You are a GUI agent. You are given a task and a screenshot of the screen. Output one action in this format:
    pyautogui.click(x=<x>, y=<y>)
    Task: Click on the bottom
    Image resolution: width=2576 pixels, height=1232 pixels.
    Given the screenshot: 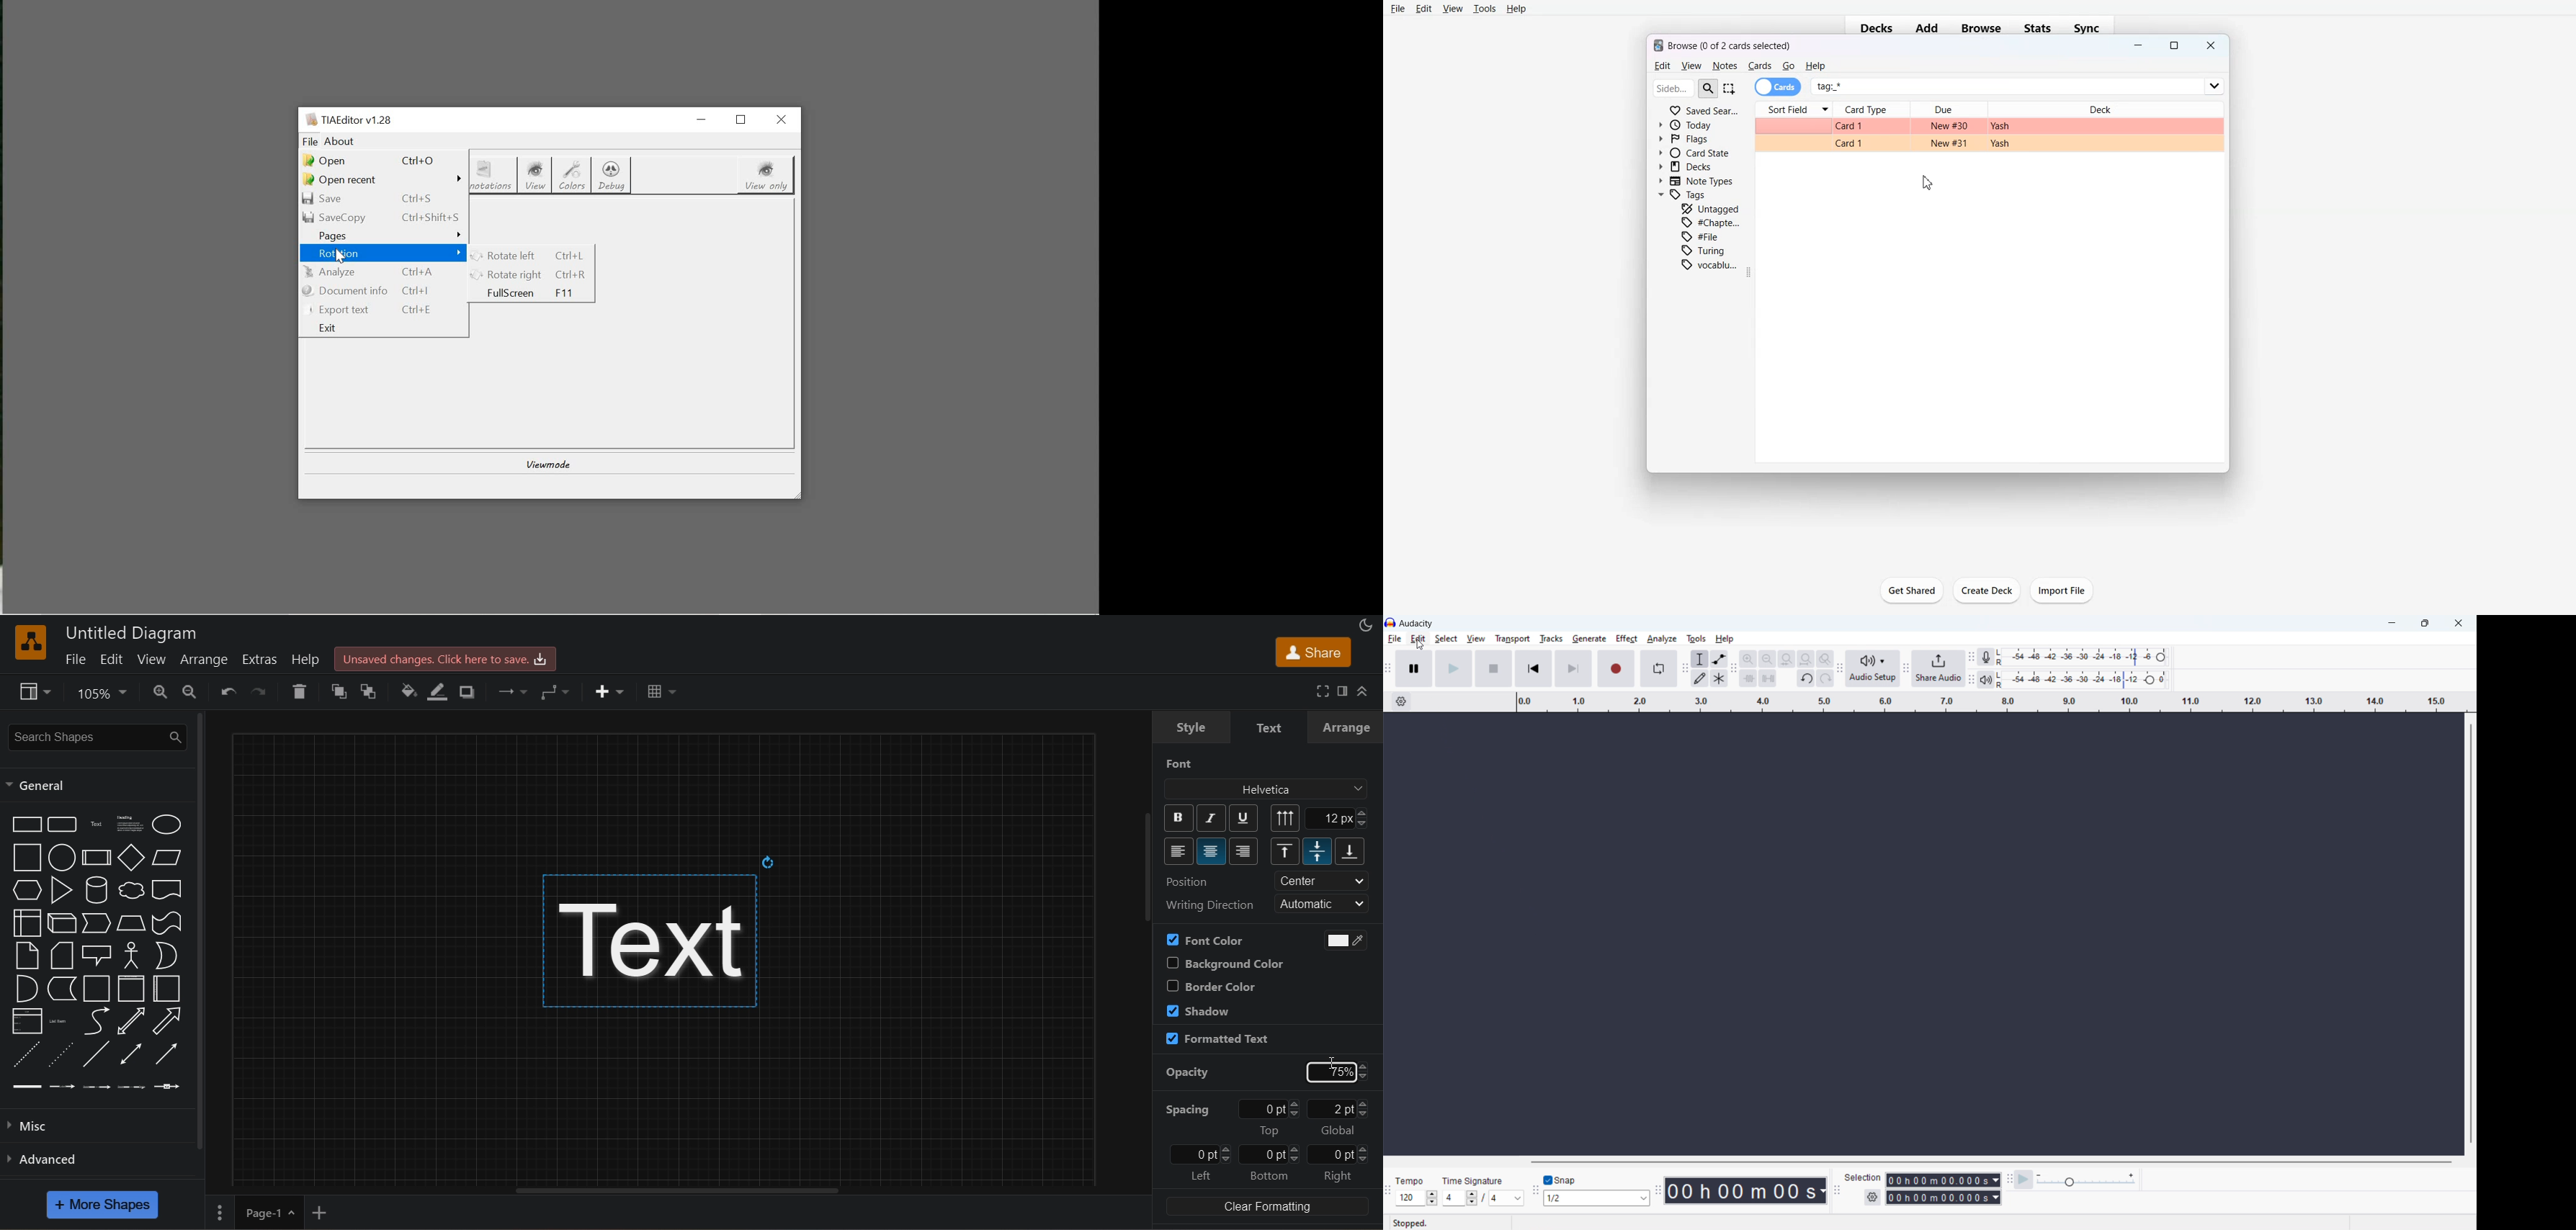 What is the action you would take?
    pyautogui.click(x=1351, y=851)
    